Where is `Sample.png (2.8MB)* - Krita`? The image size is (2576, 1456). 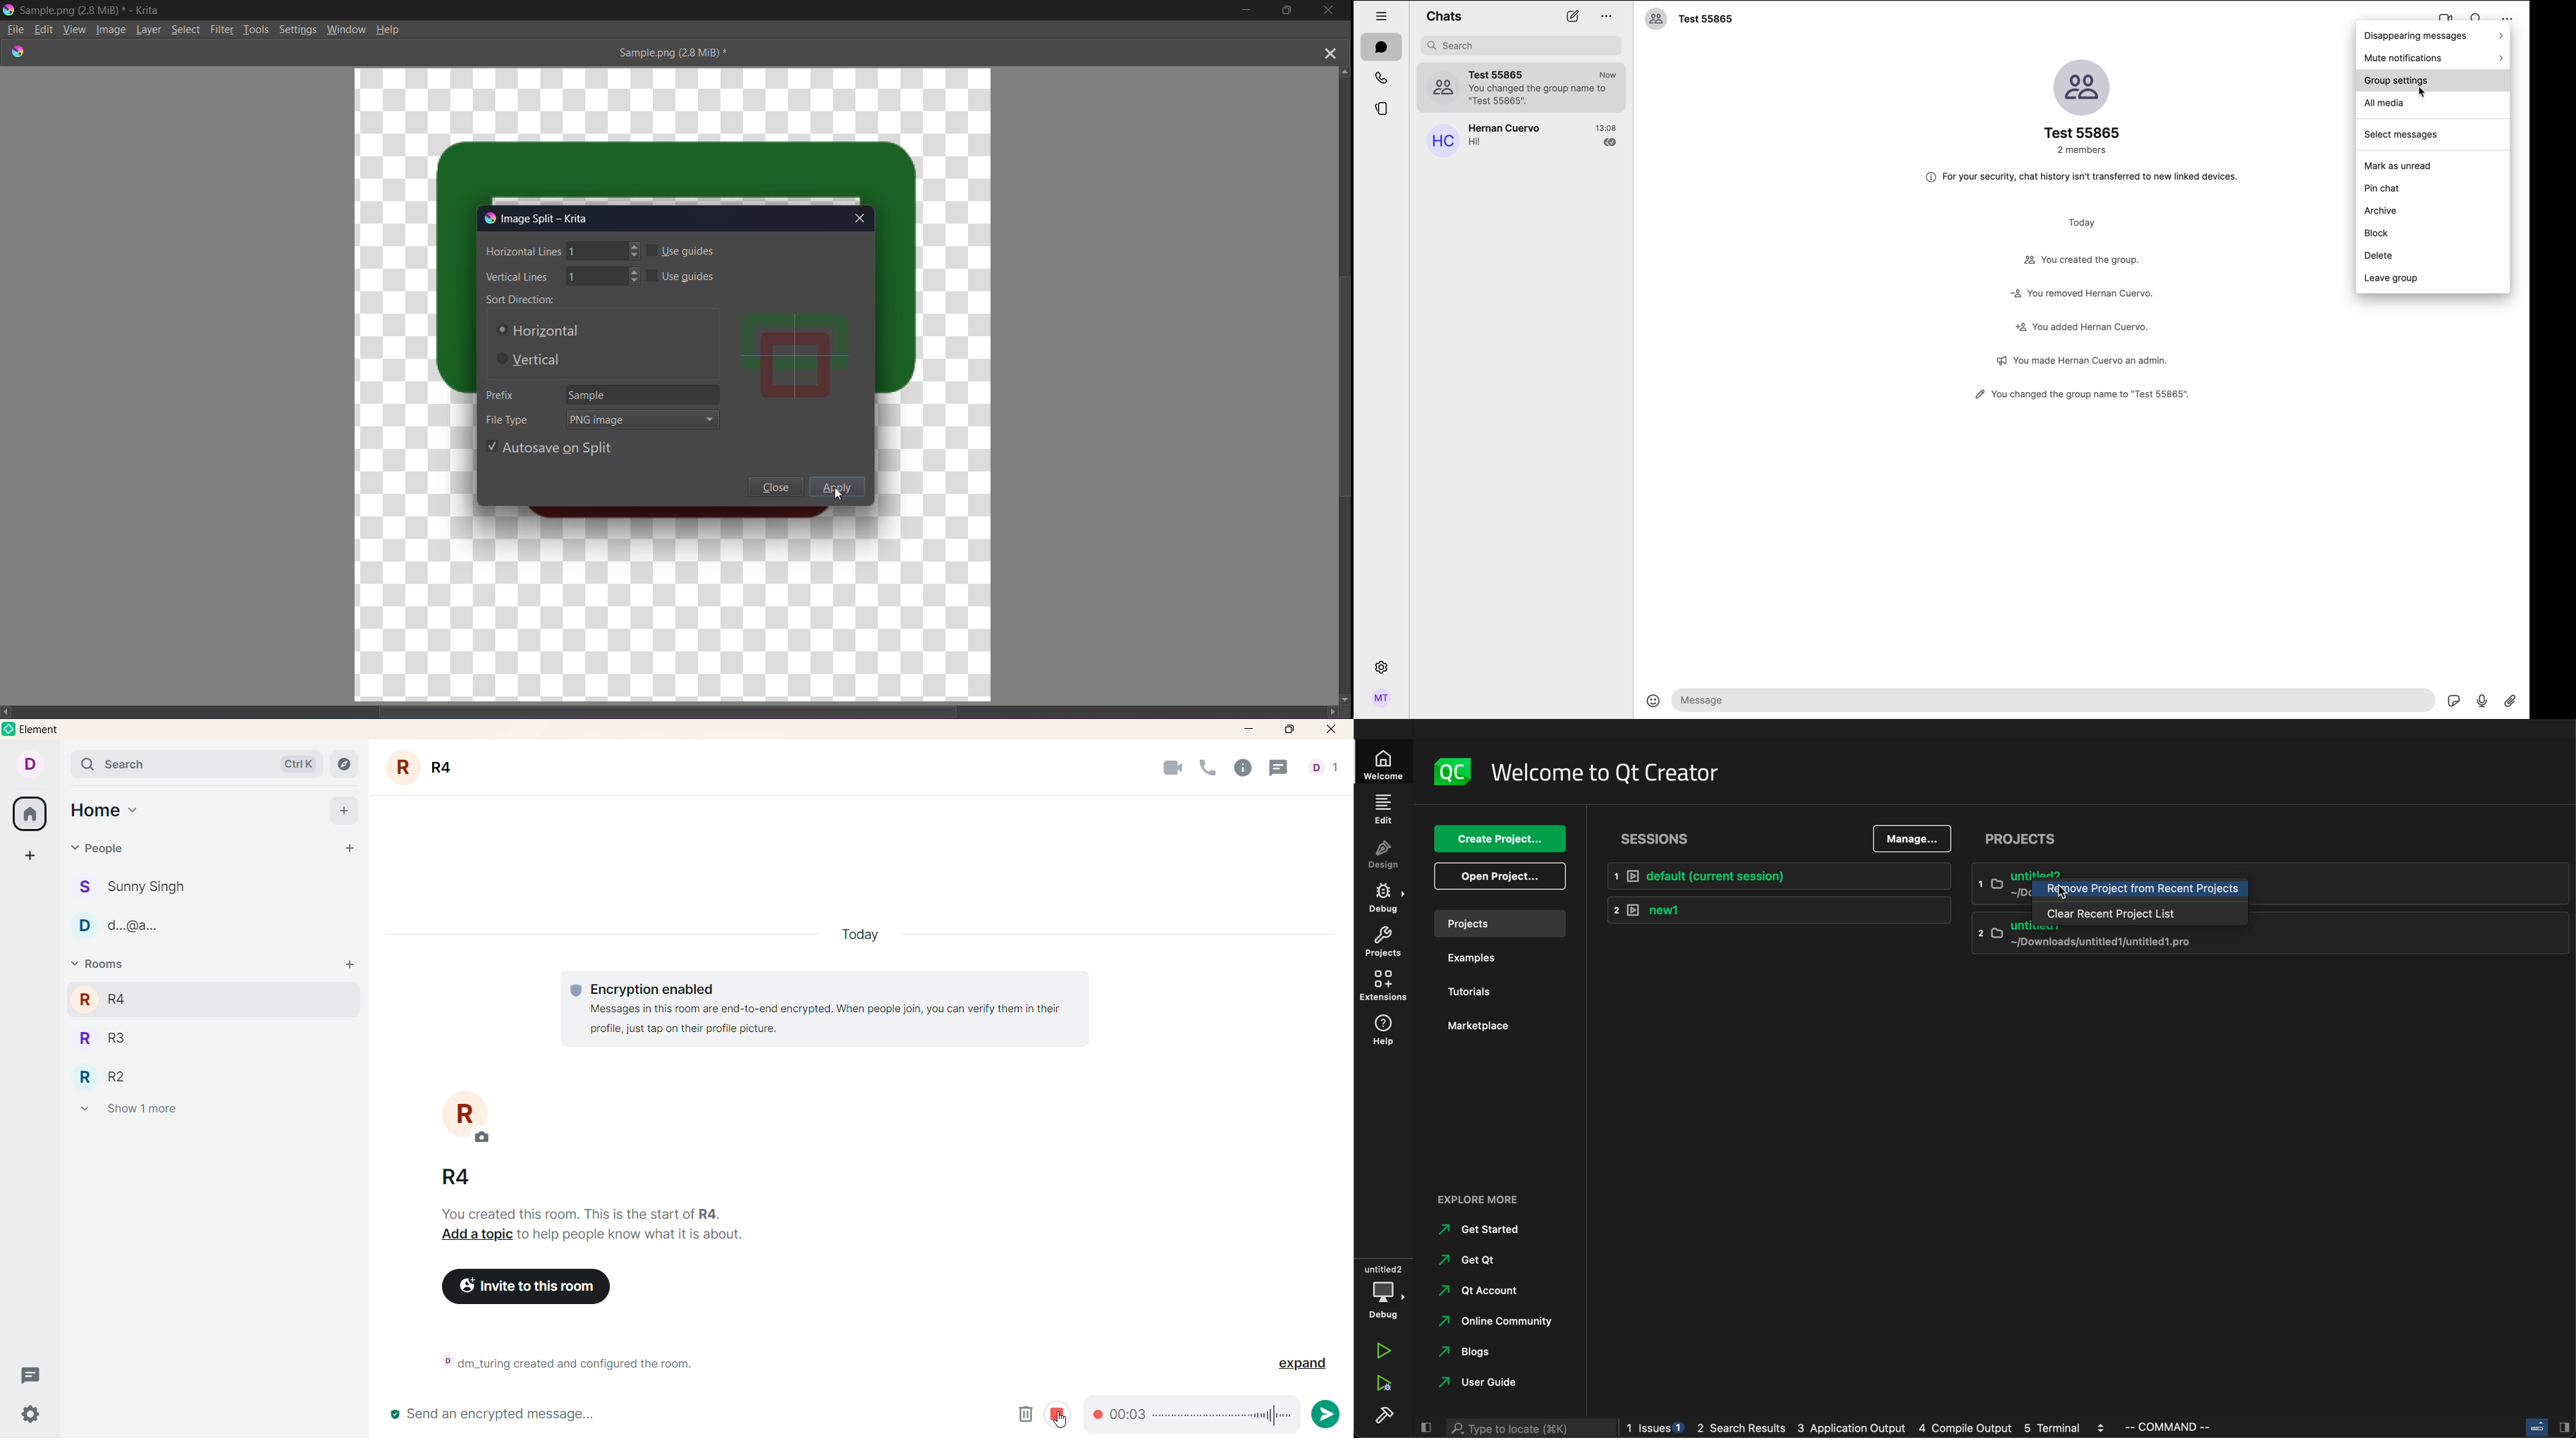
Sample.png (2.8MB)* - Krita is located at coordinates (91, 10).